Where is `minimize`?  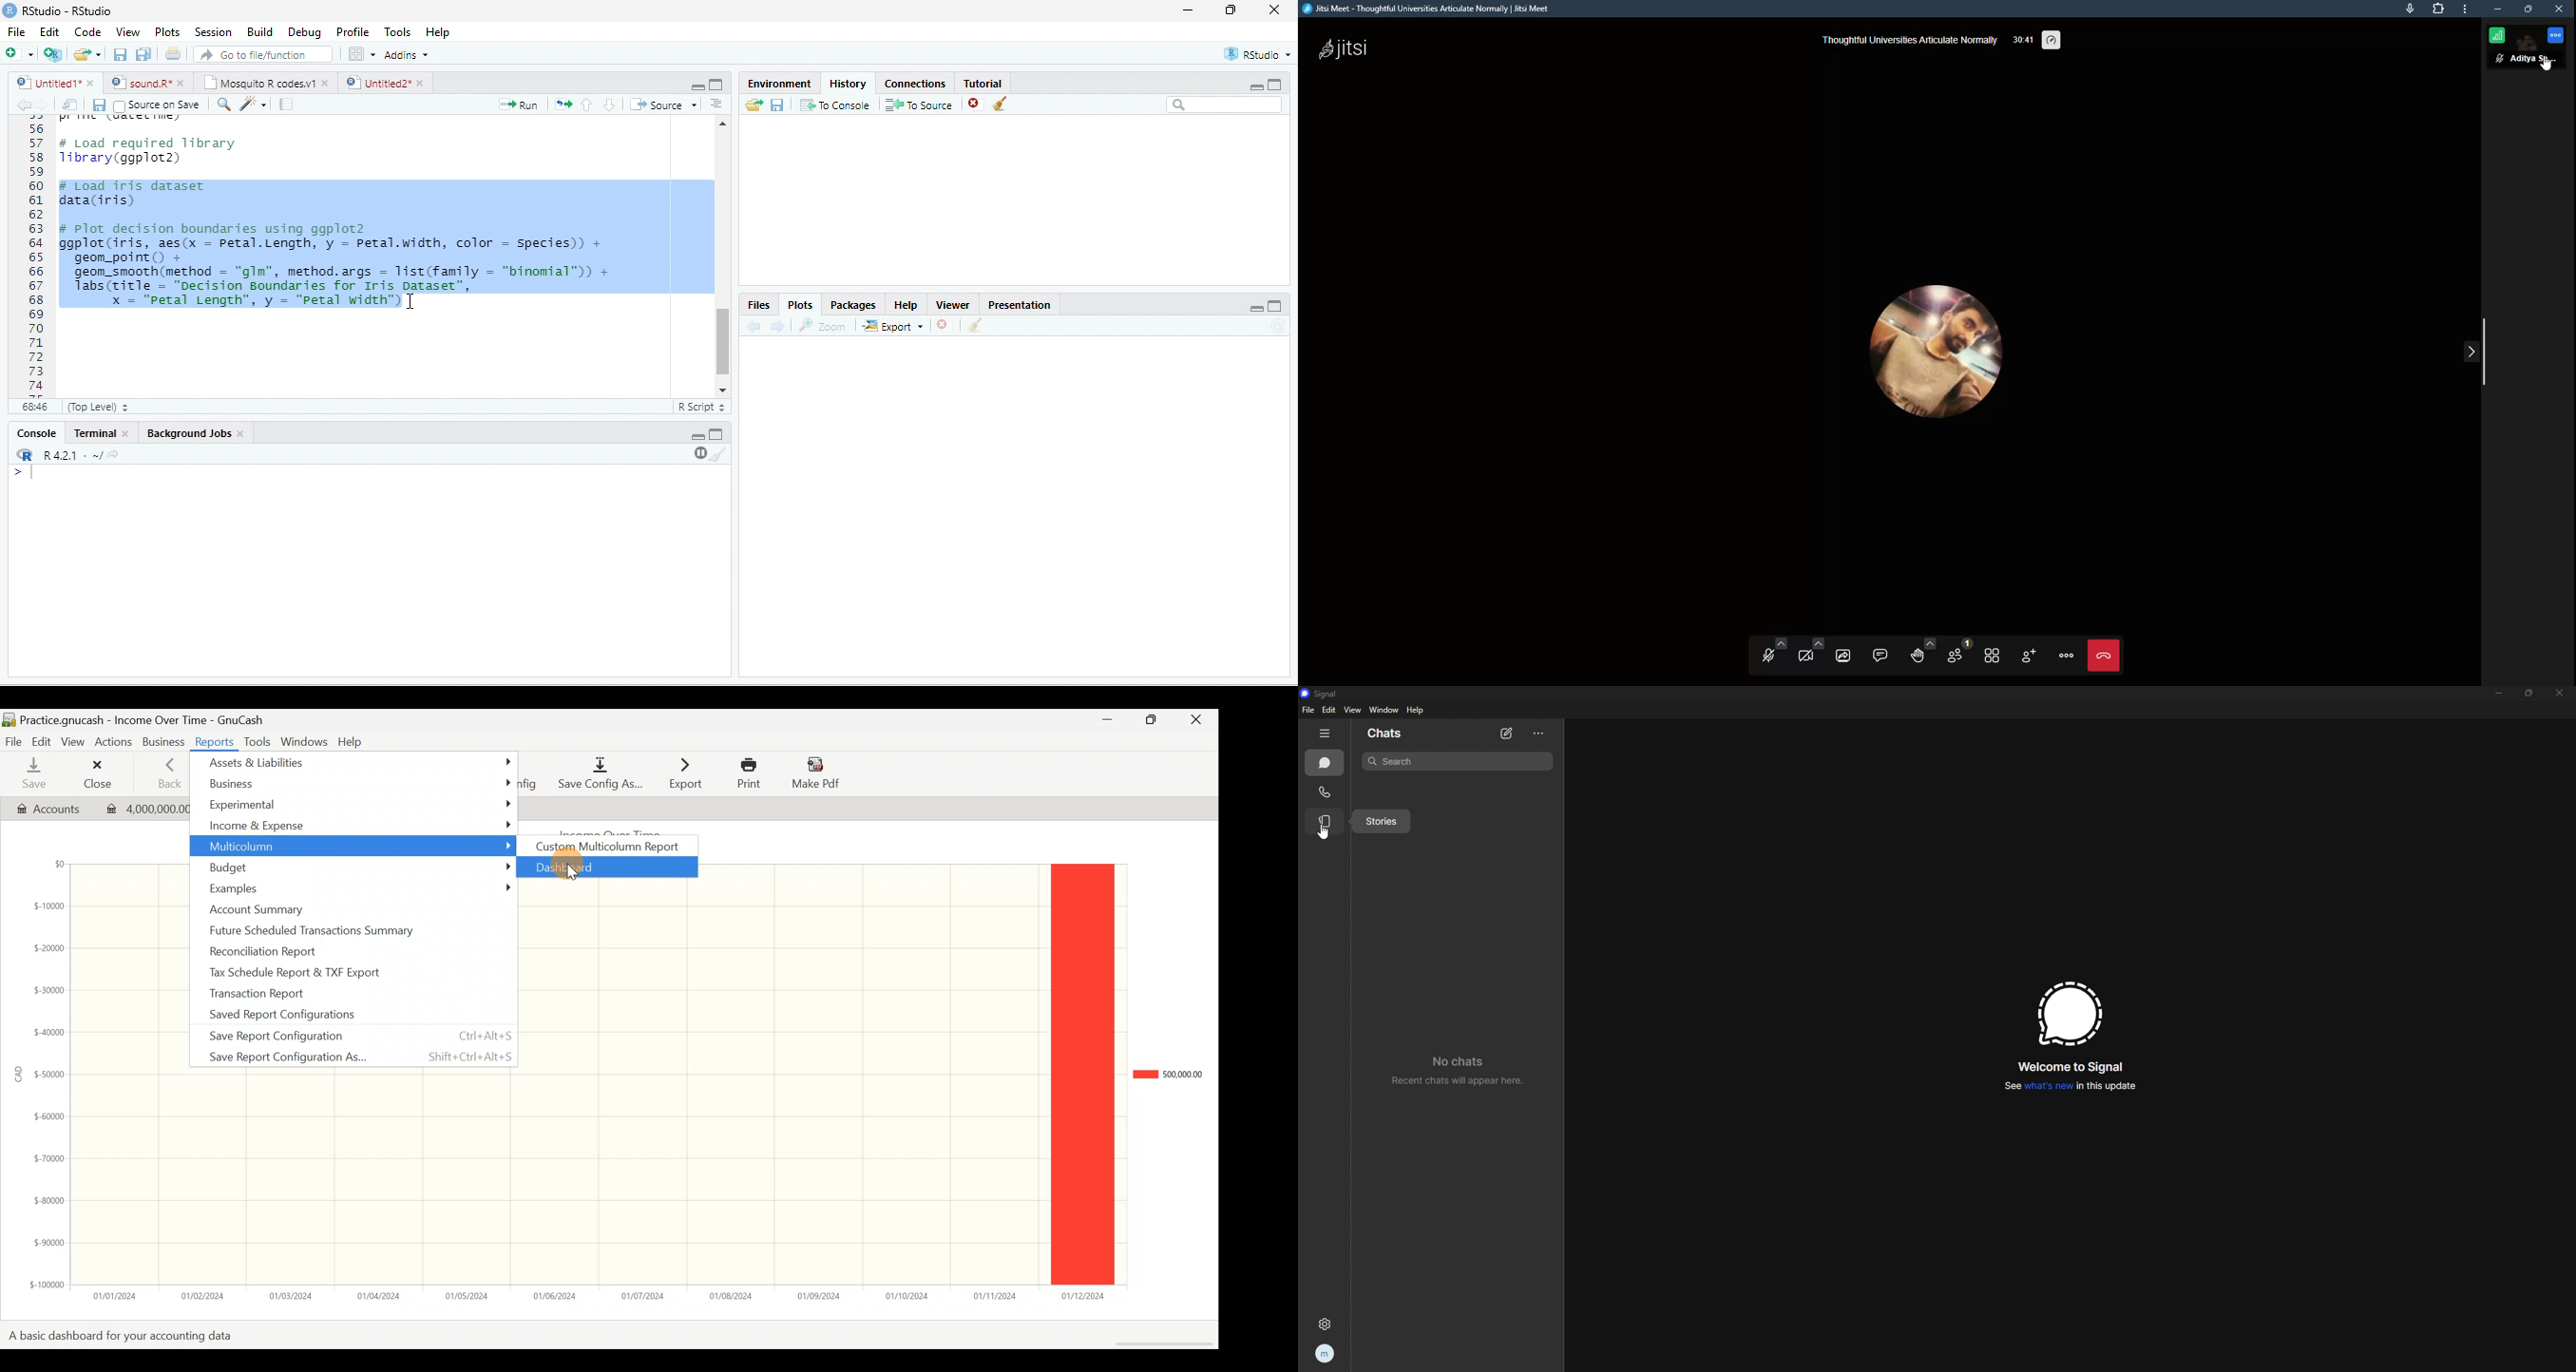 minimize is located at coordinates (698, 437).